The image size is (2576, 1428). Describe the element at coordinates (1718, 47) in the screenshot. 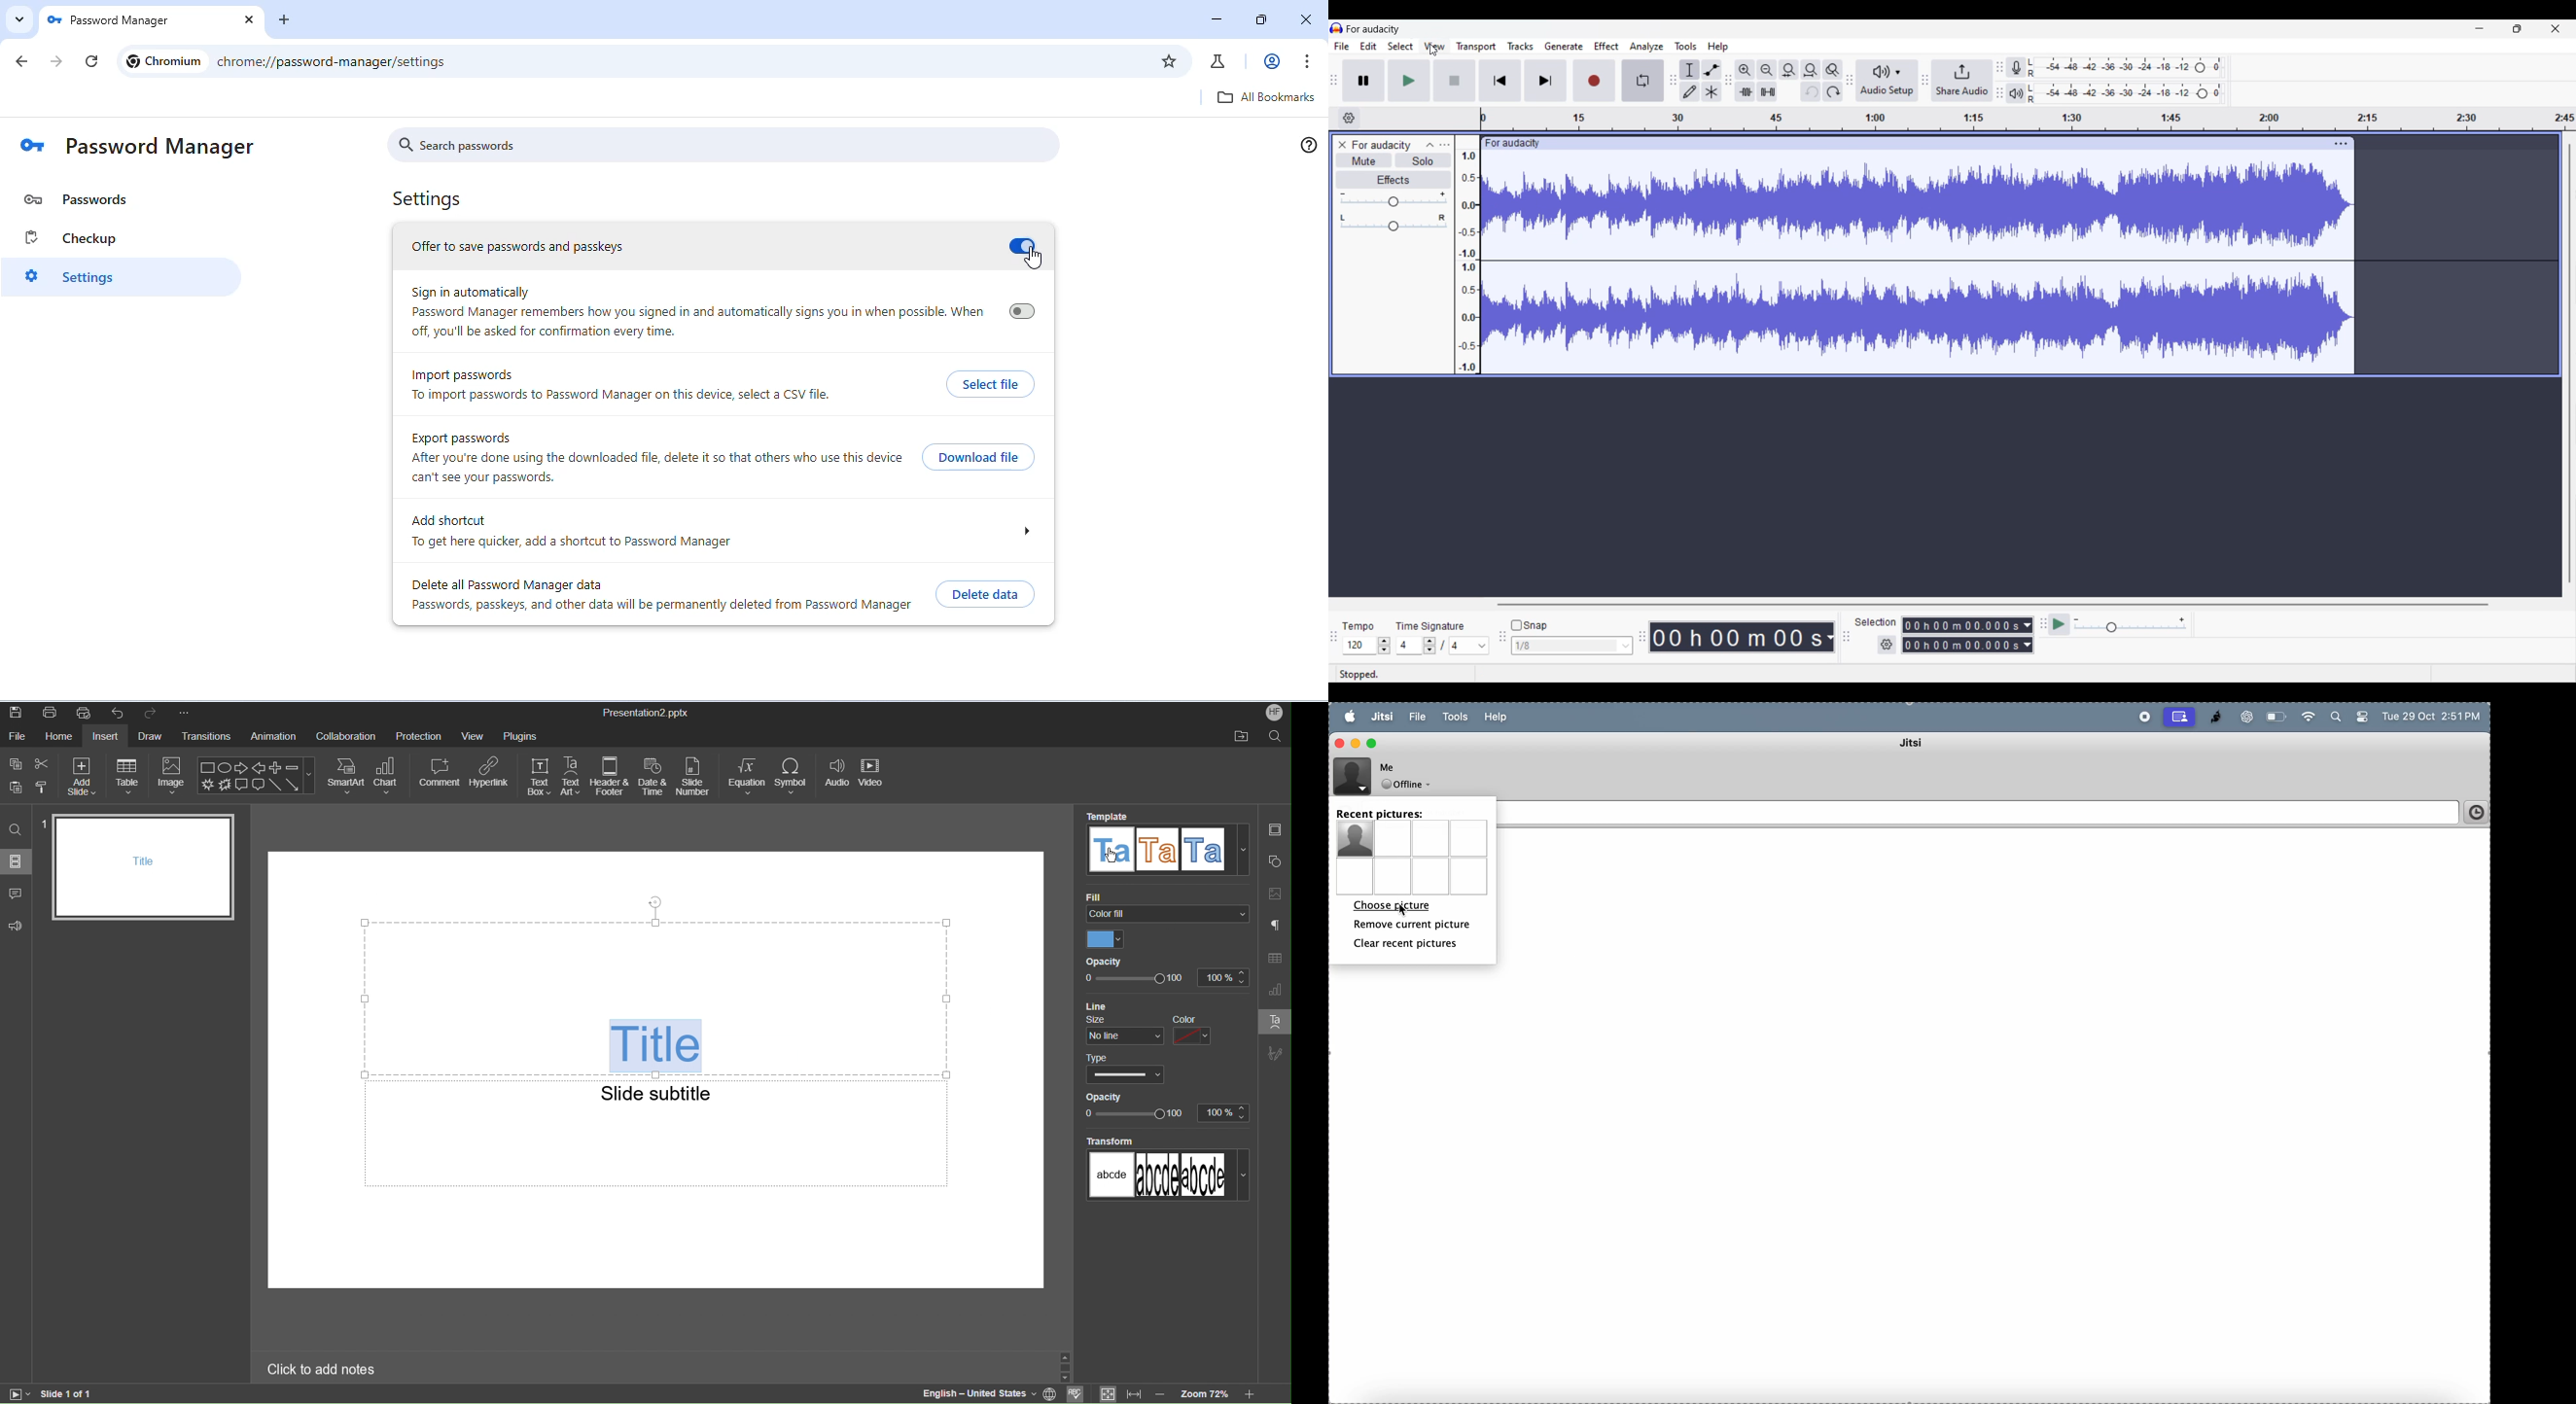

I see `Help` at that location.